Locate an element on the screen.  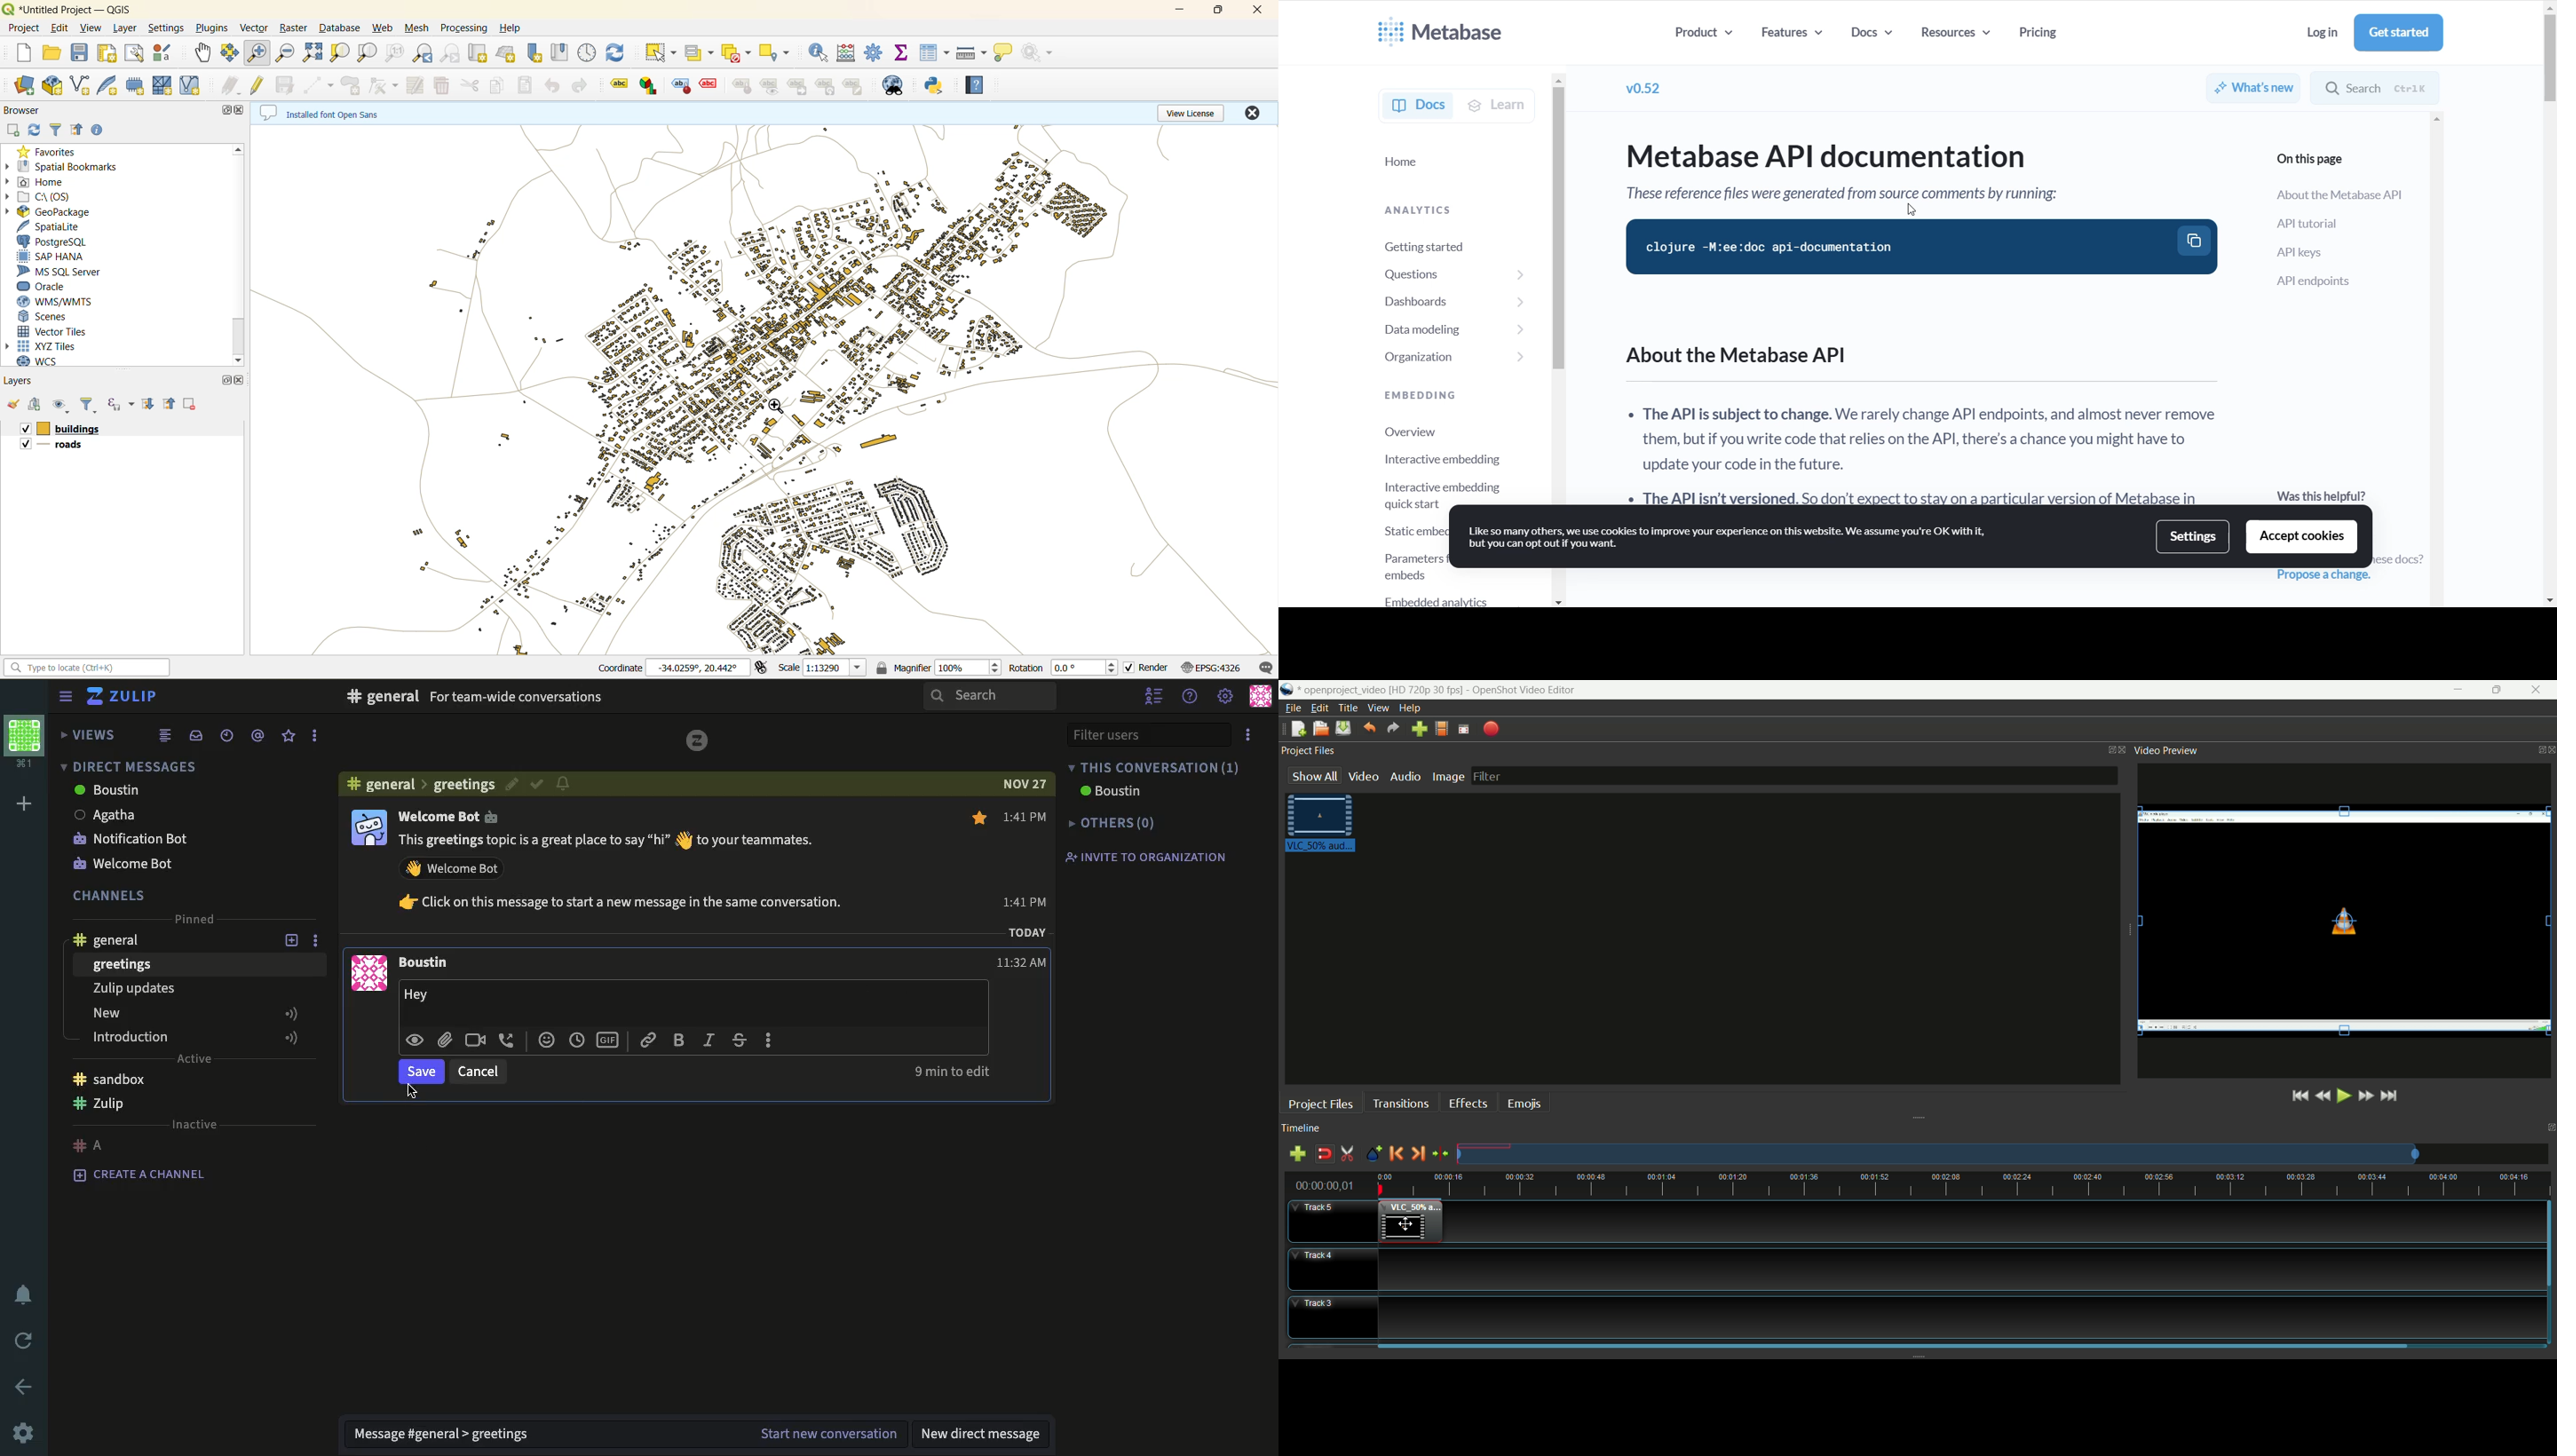
questions is located at coordinates (1432, 272).